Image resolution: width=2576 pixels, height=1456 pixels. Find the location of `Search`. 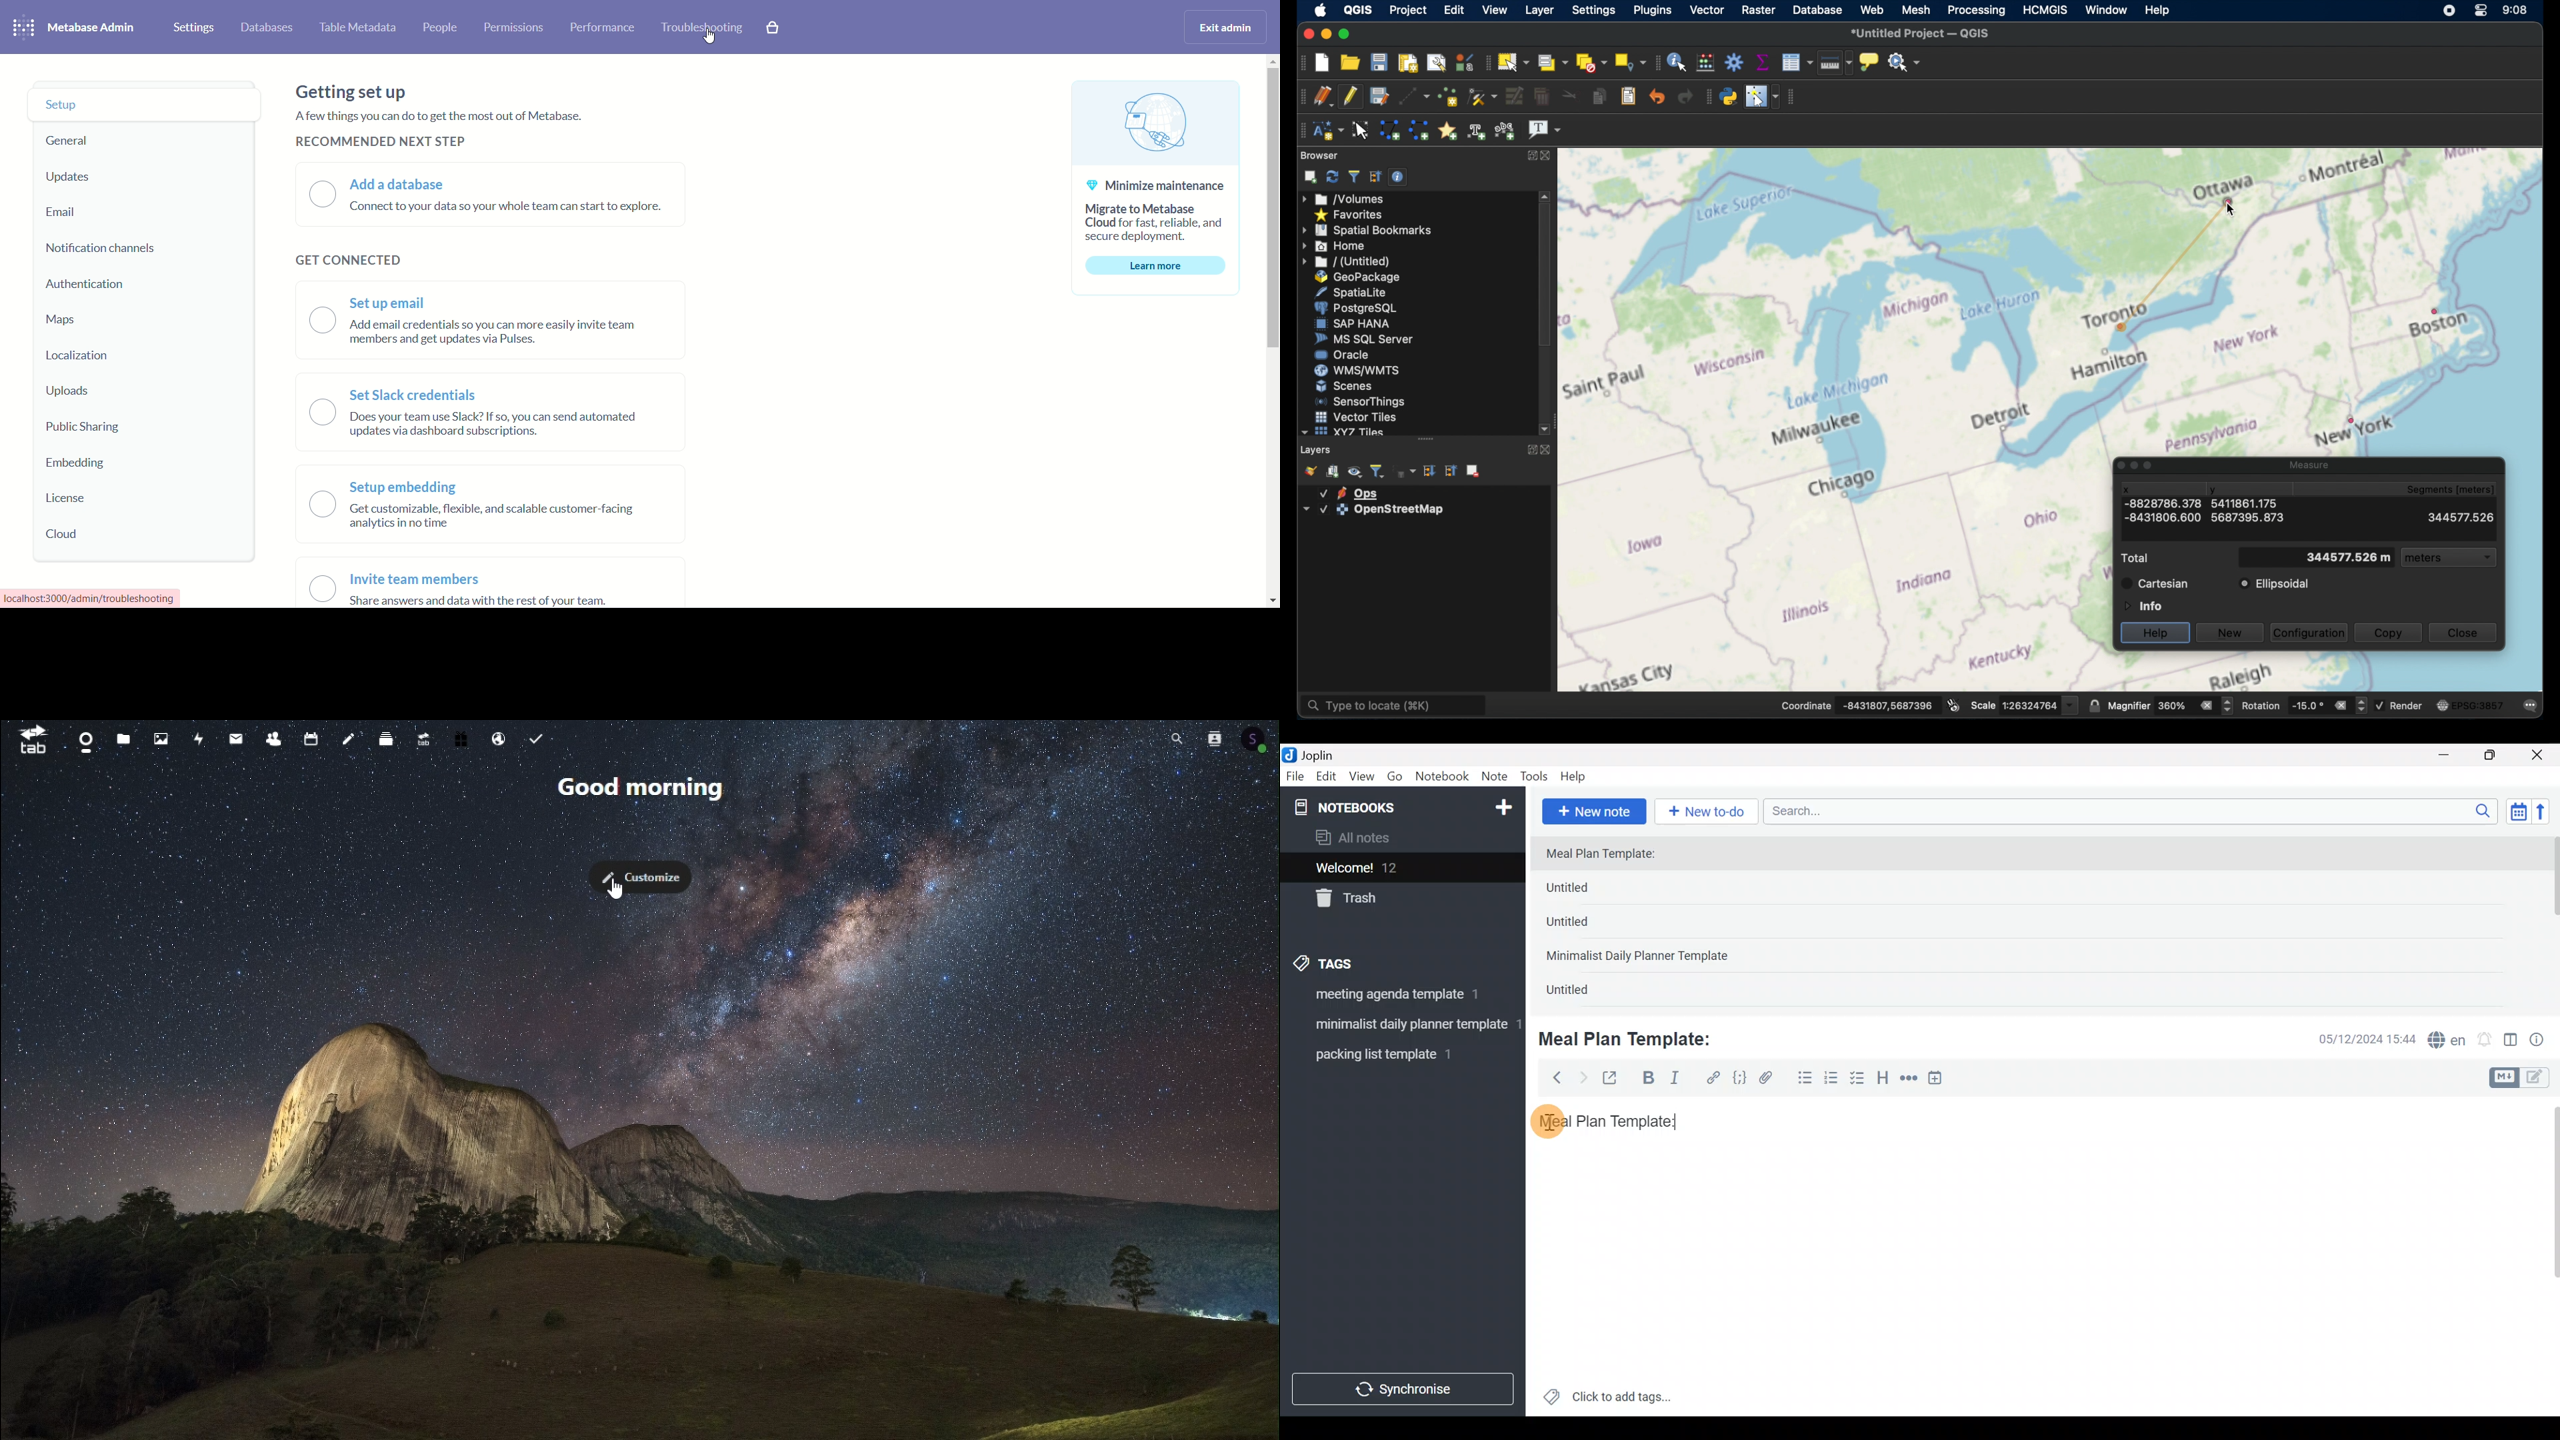

Search is located at coordinates (1175, 735).